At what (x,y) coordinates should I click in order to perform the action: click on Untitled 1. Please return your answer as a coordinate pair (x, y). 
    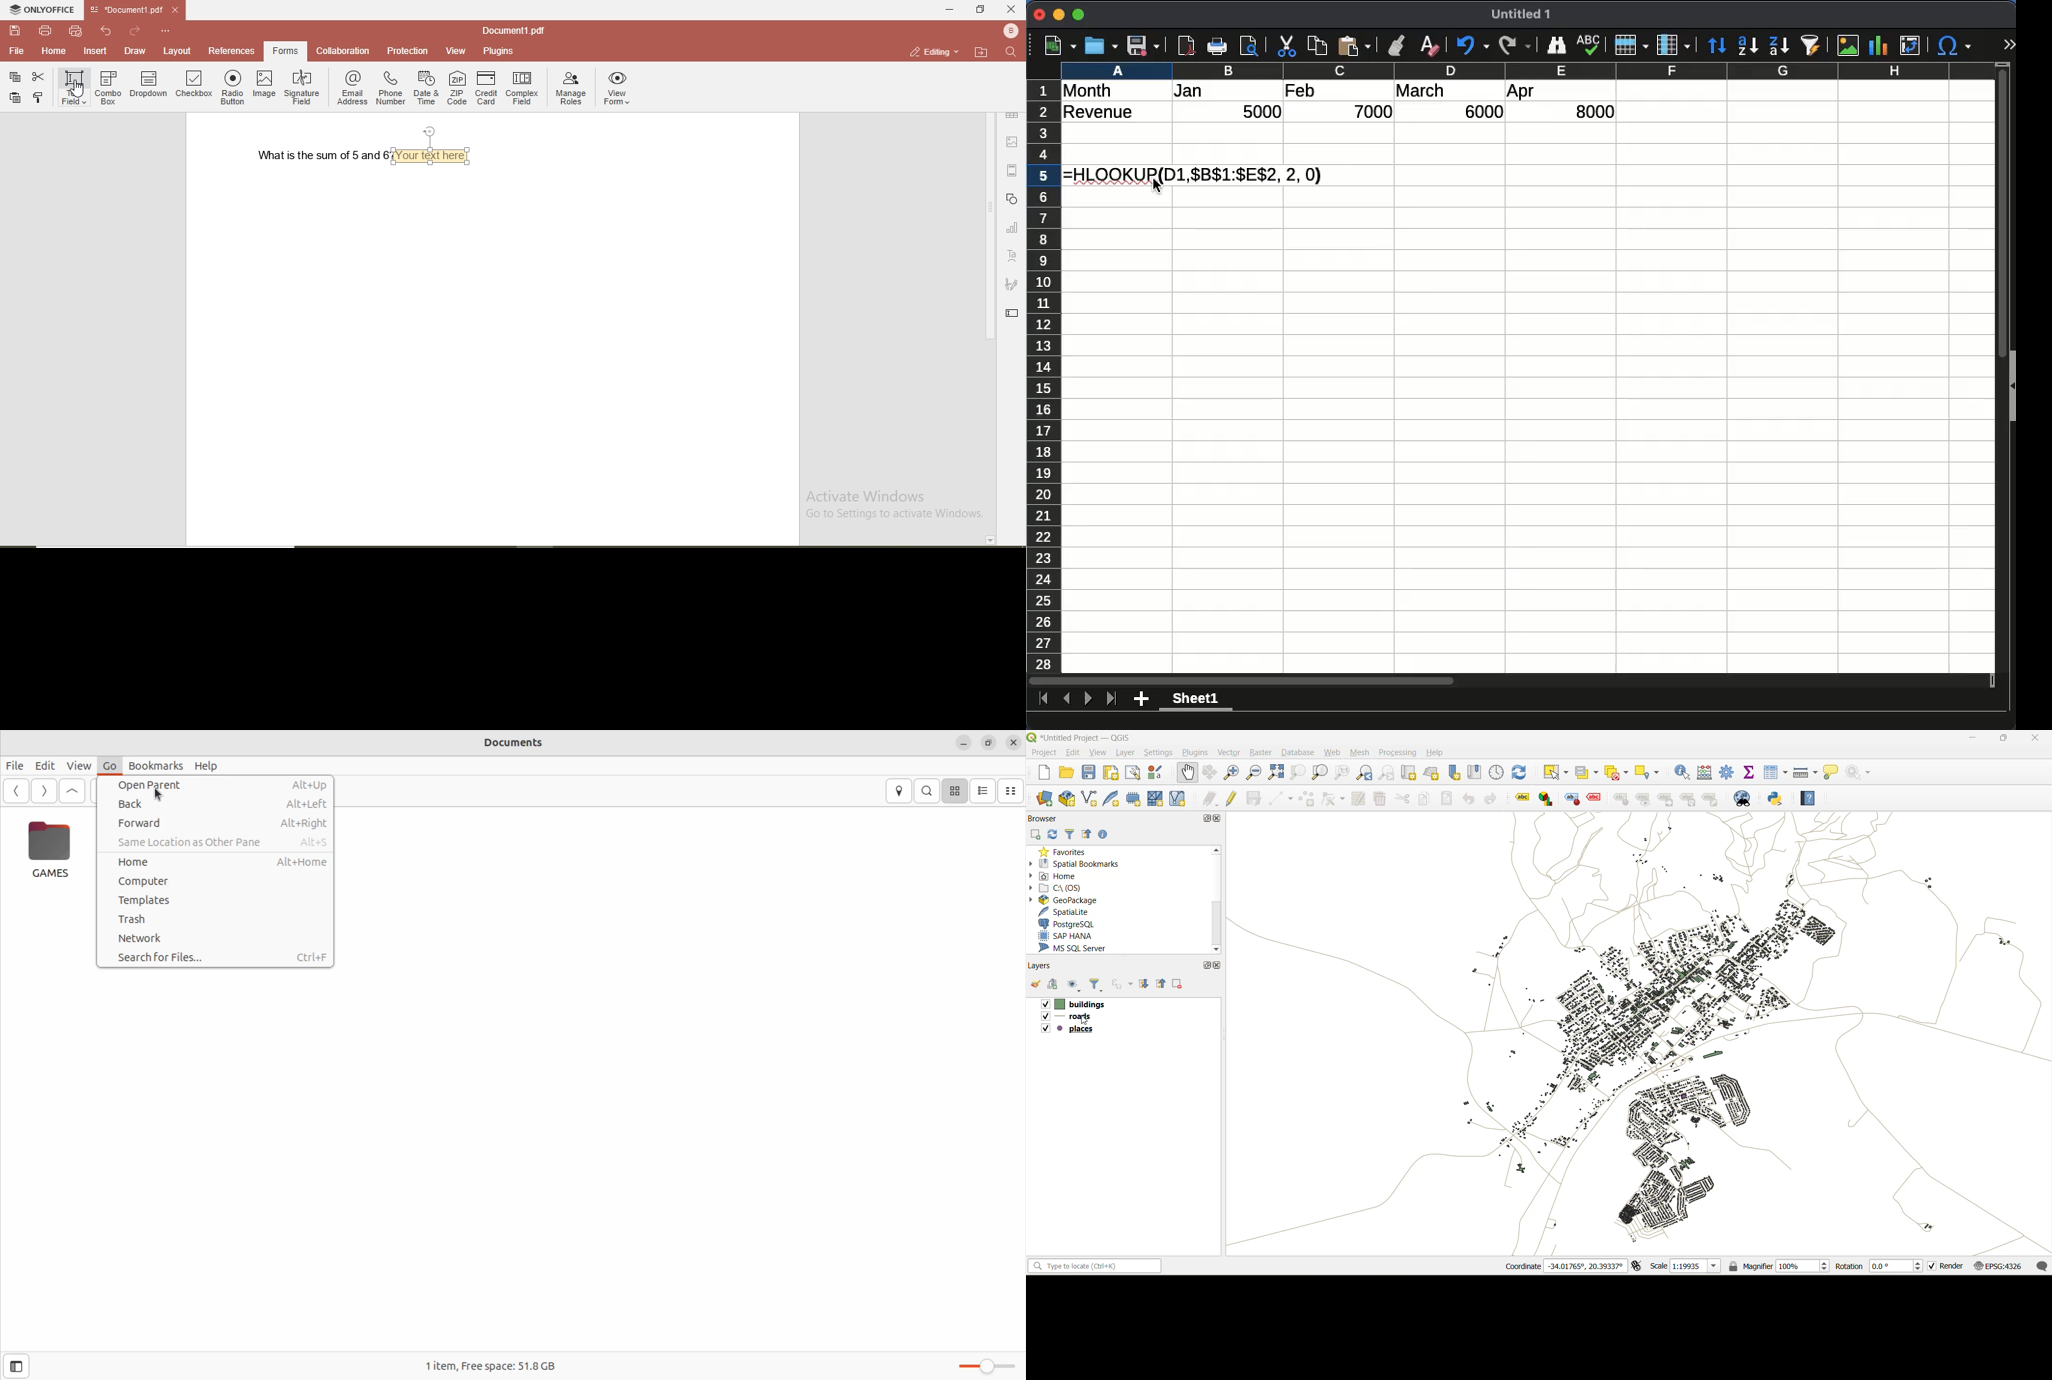
    Looking at the image, I should click on (1521, 14).